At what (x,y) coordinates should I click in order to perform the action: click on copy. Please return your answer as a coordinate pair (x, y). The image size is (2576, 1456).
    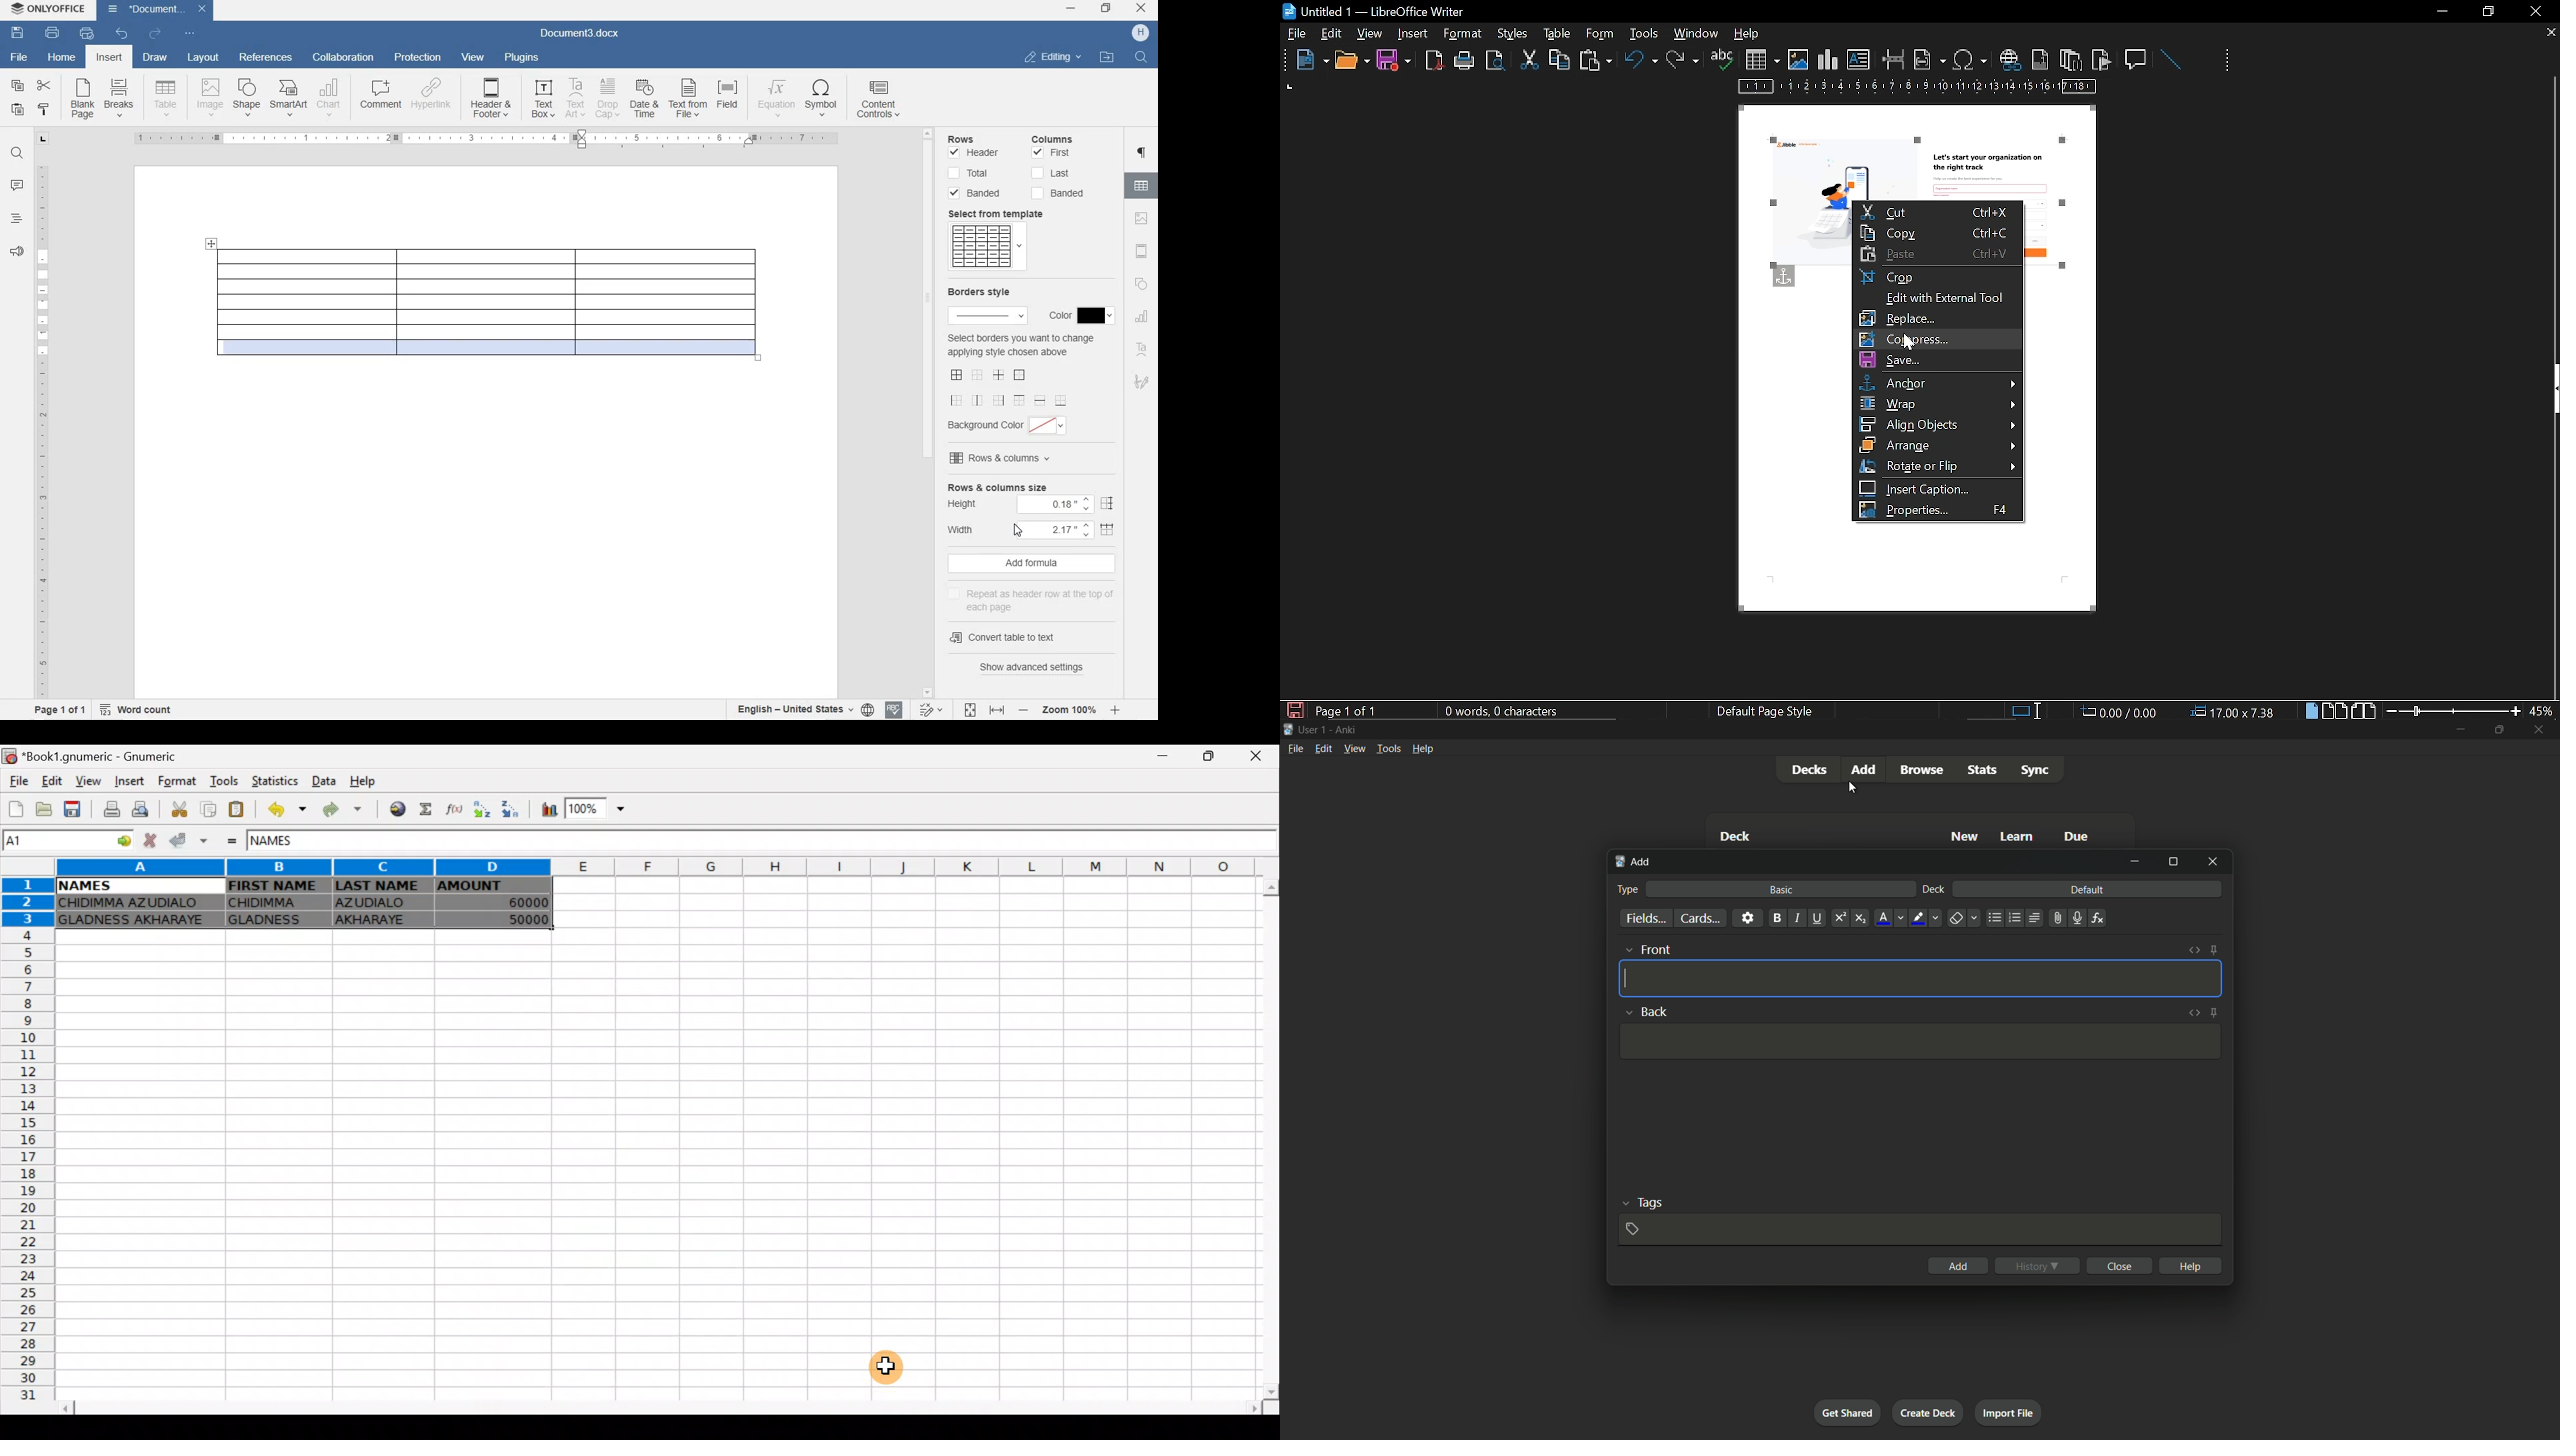
    Looking at the image, I should click on (1937, 232).